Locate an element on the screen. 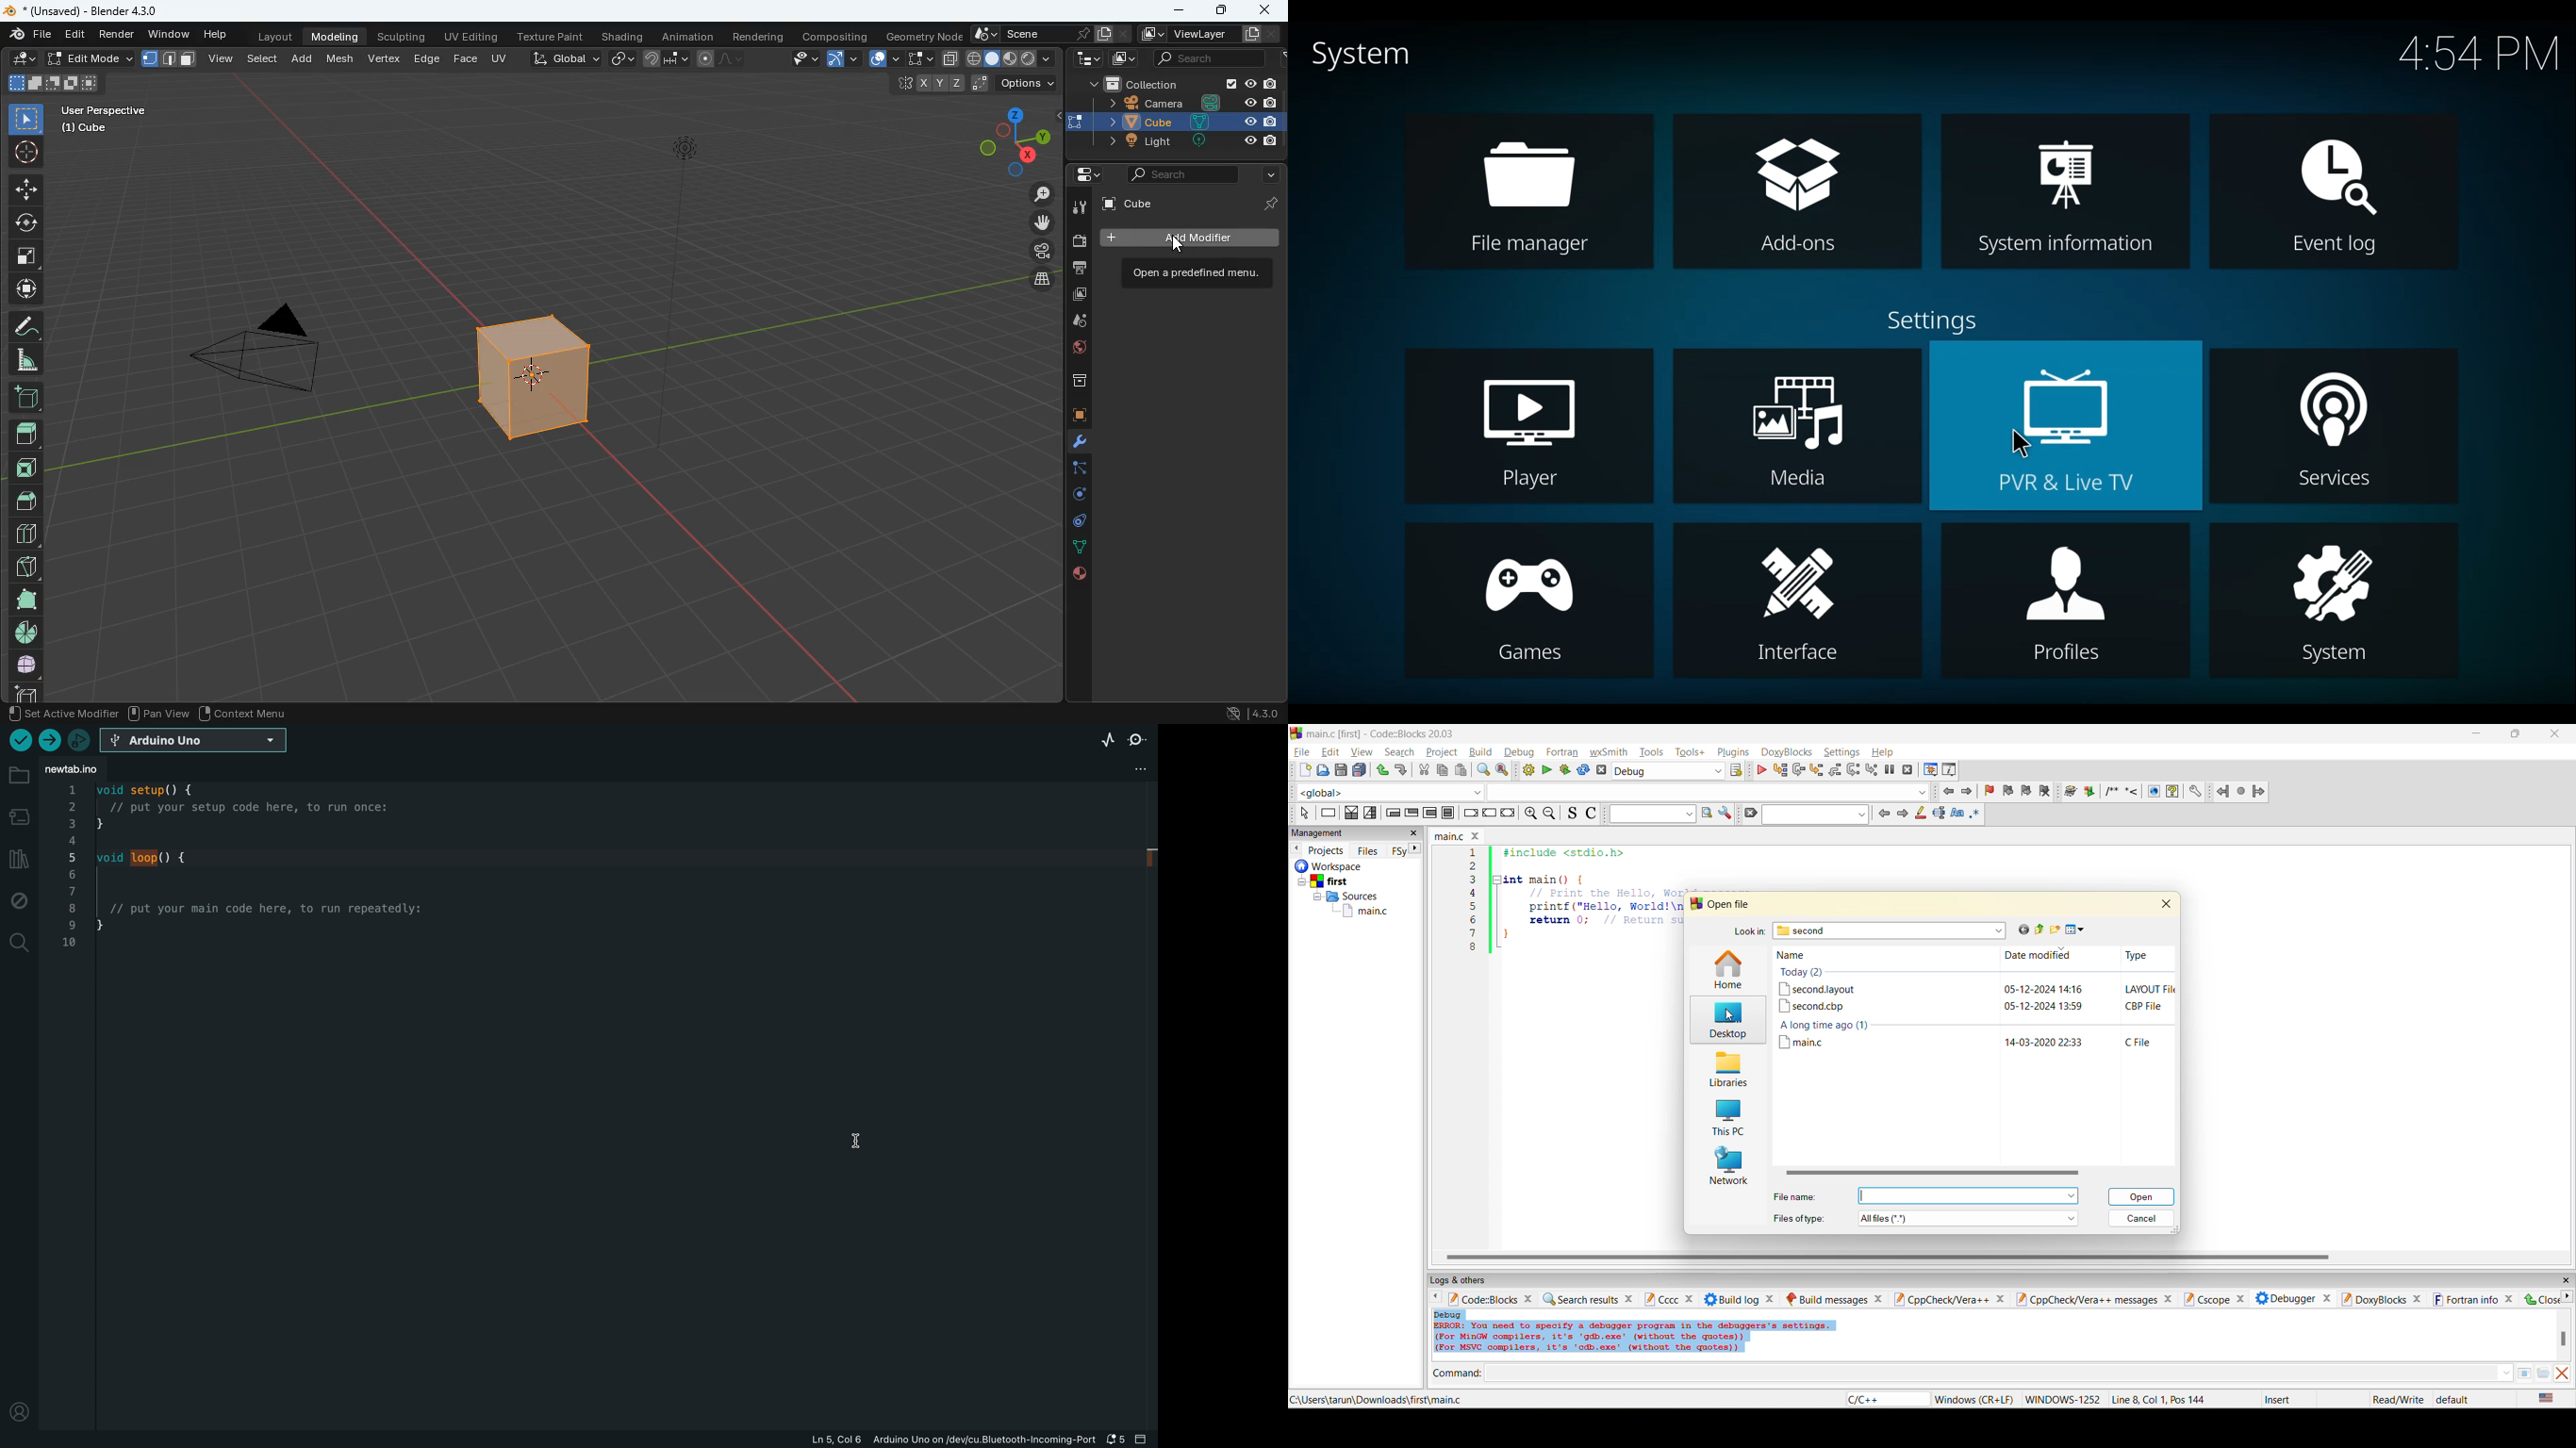 The width and height of the screenshot is (2576, 1456).  is located at coordinates (1326, 866).